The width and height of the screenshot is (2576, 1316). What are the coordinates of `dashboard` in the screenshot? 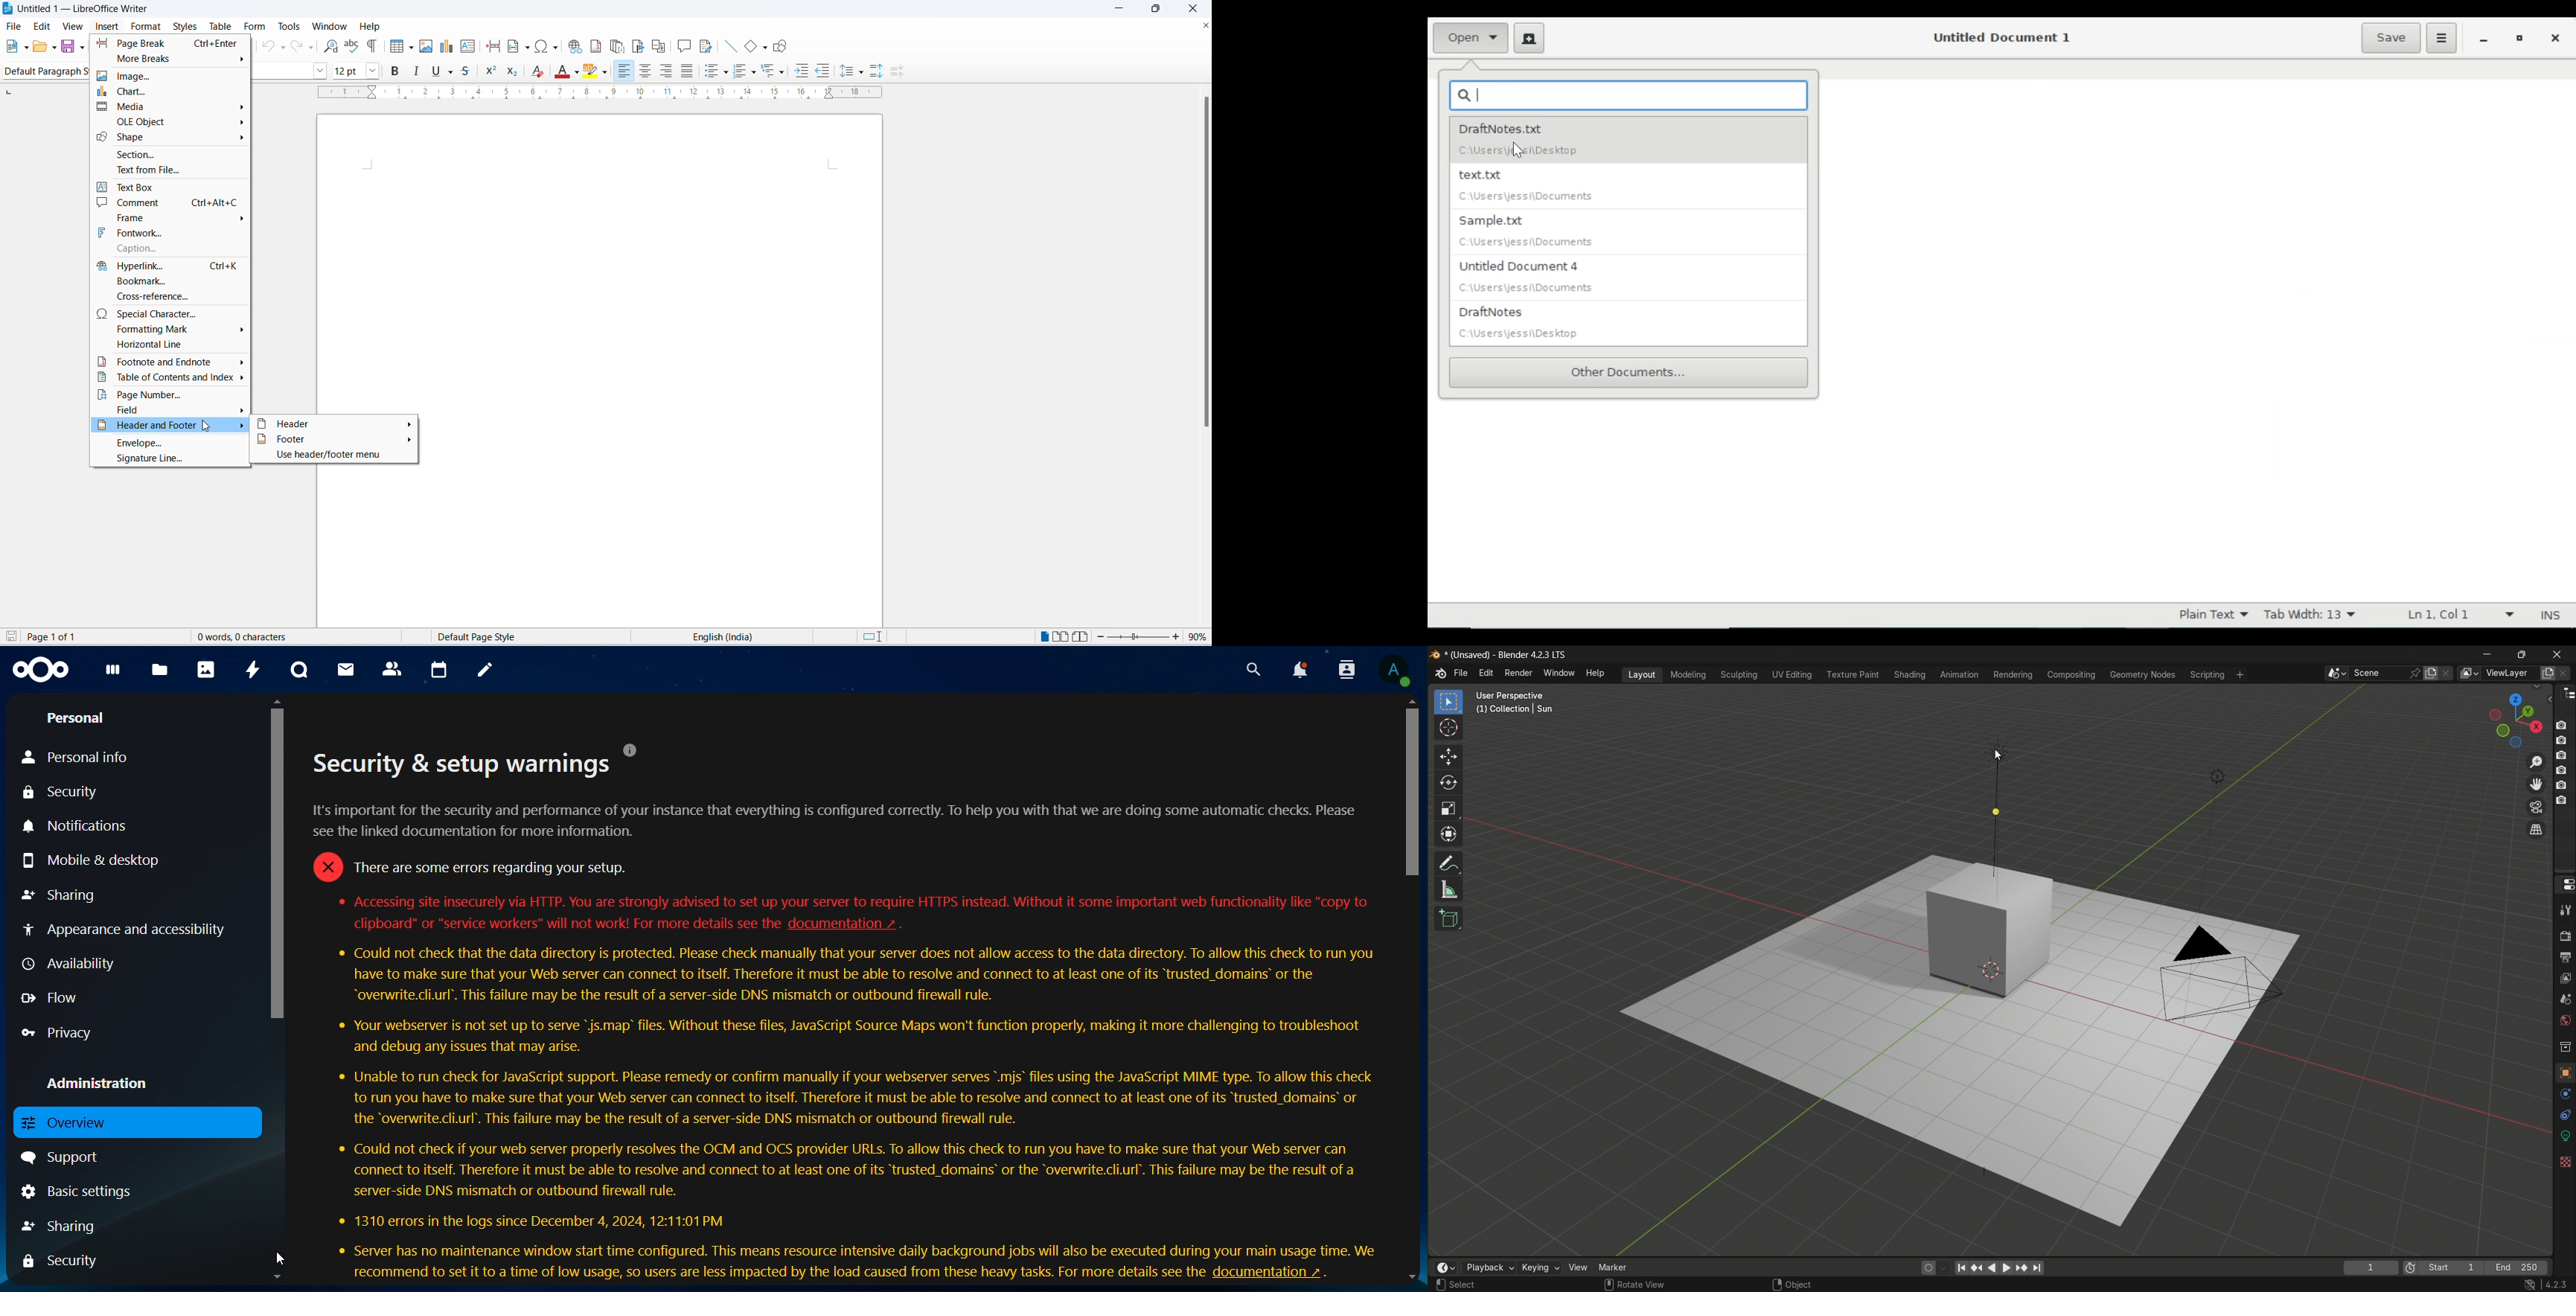 It's located at (112, 675).